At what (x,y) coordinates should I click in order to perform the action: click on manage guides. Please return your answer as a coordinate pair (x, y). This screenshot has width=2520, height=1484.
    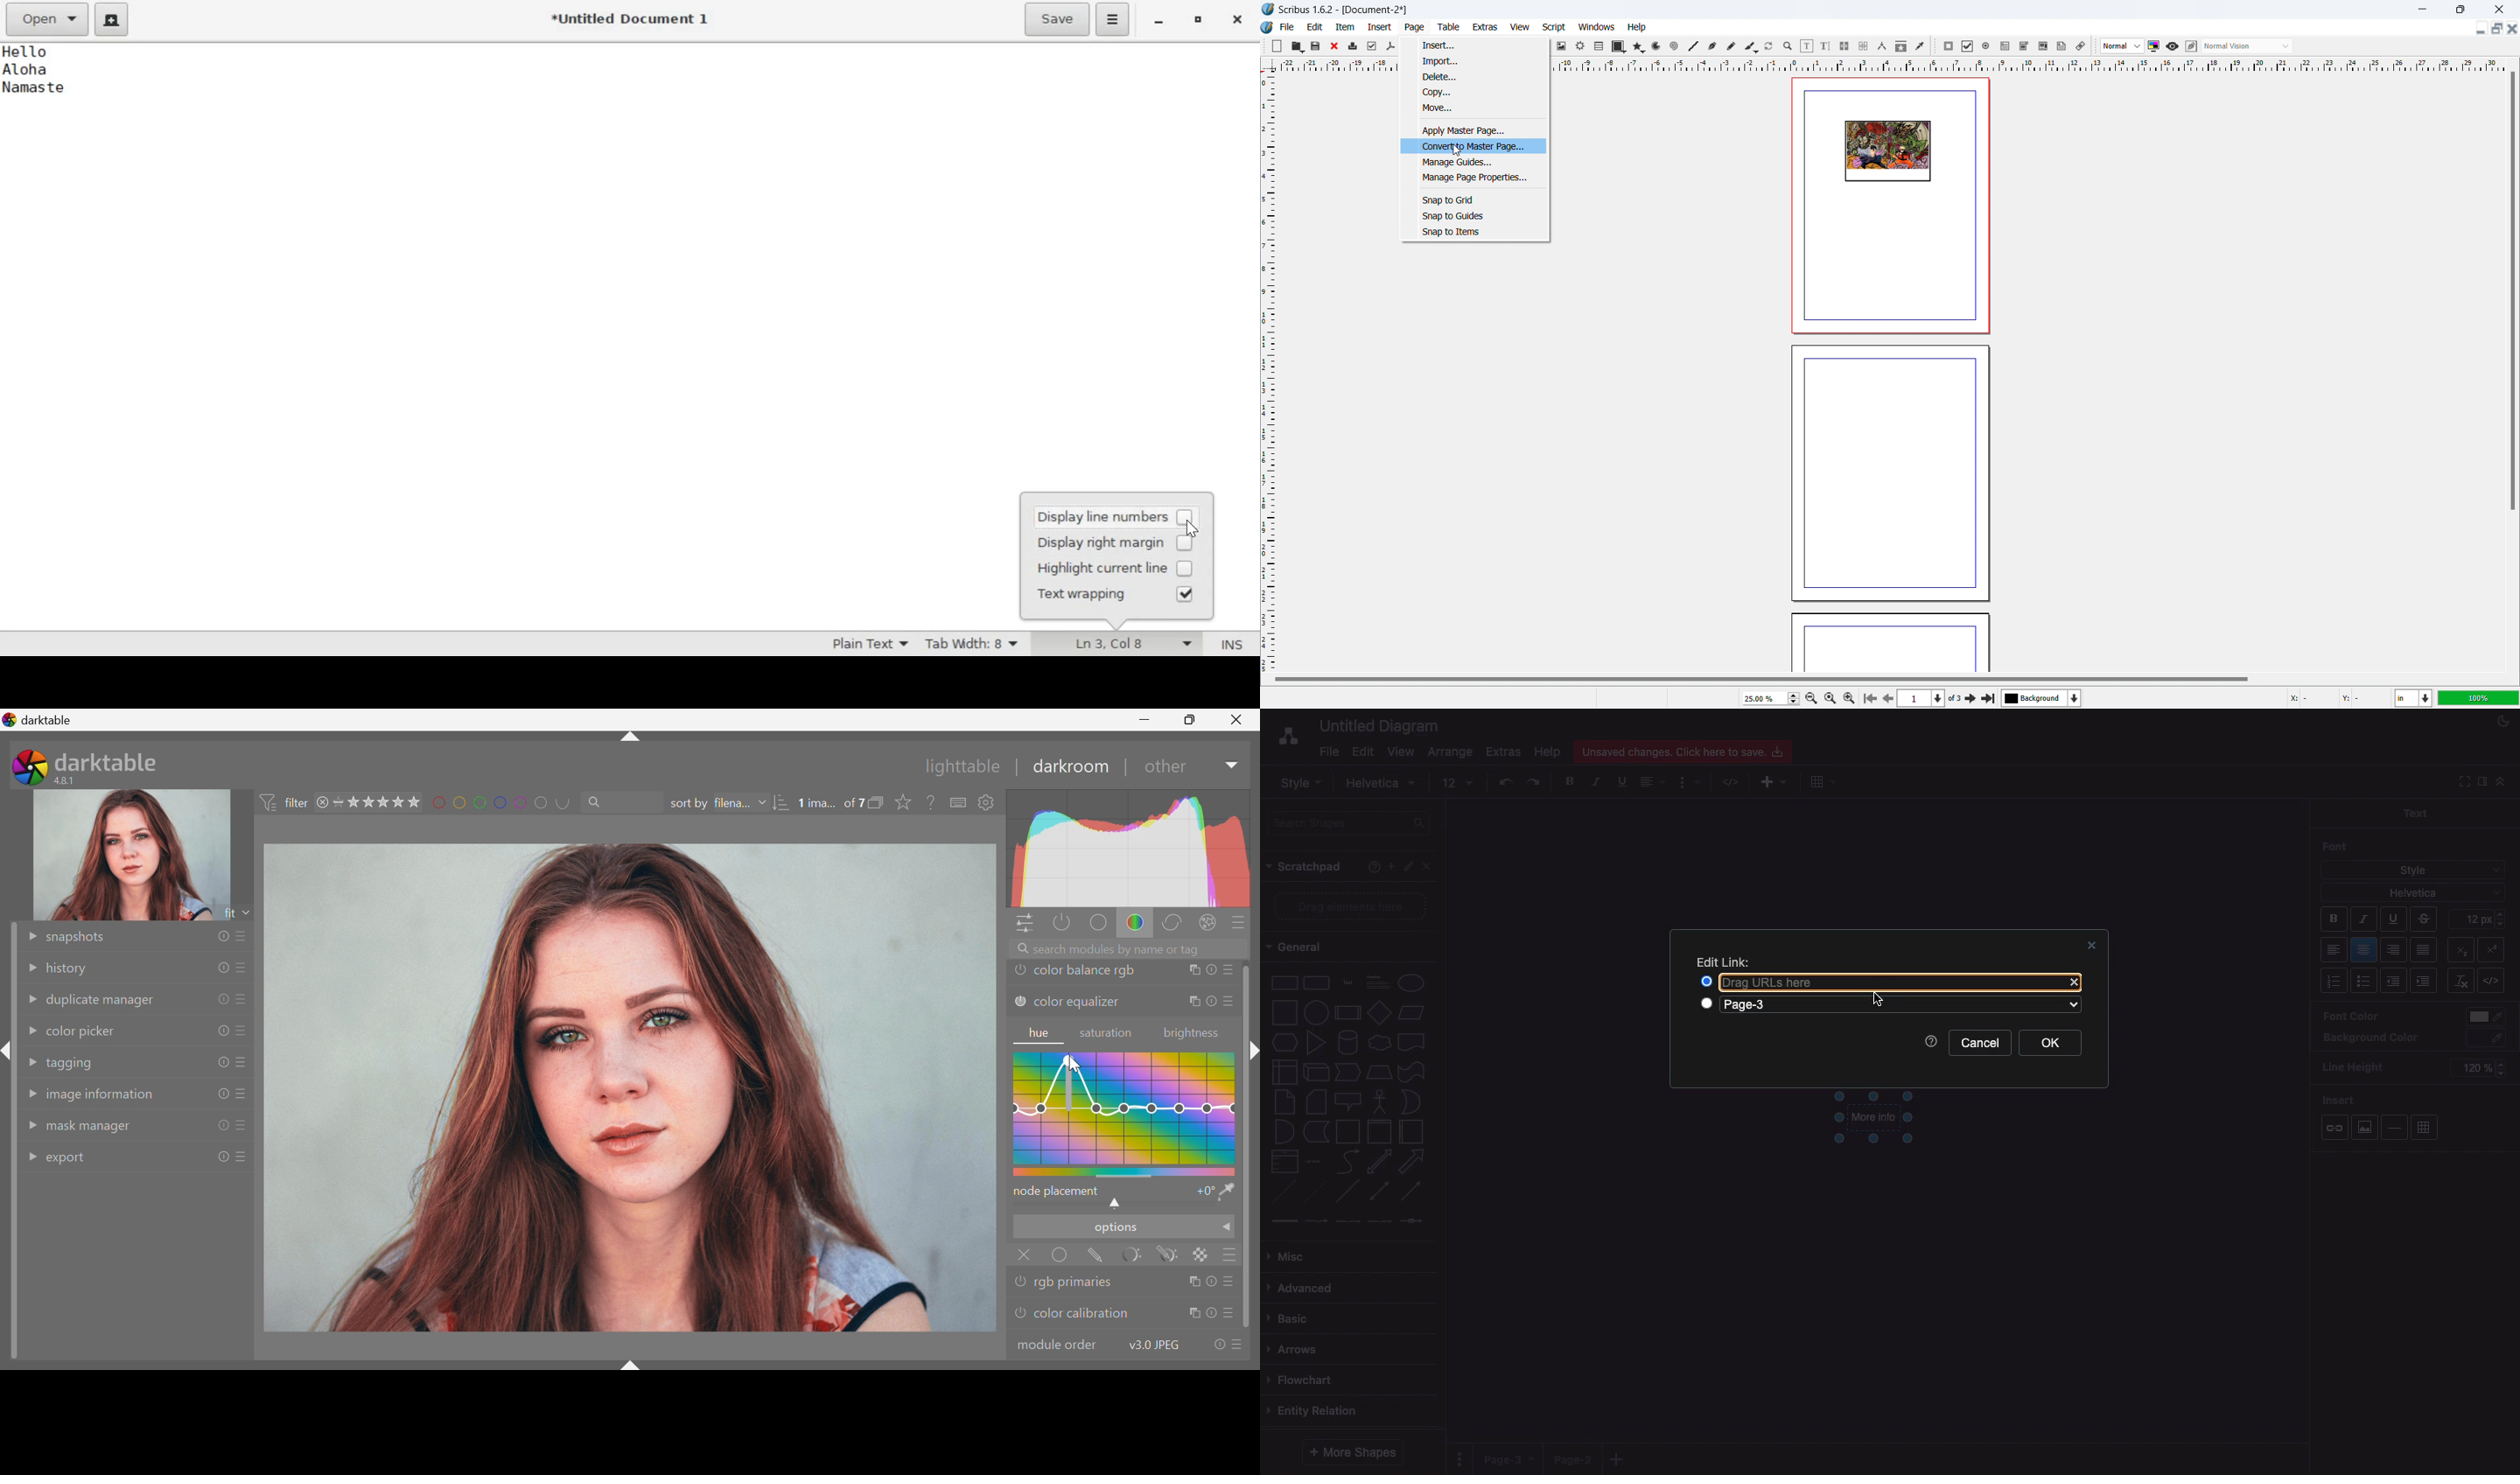
    Looking at the image, I should click on (1475, 162).